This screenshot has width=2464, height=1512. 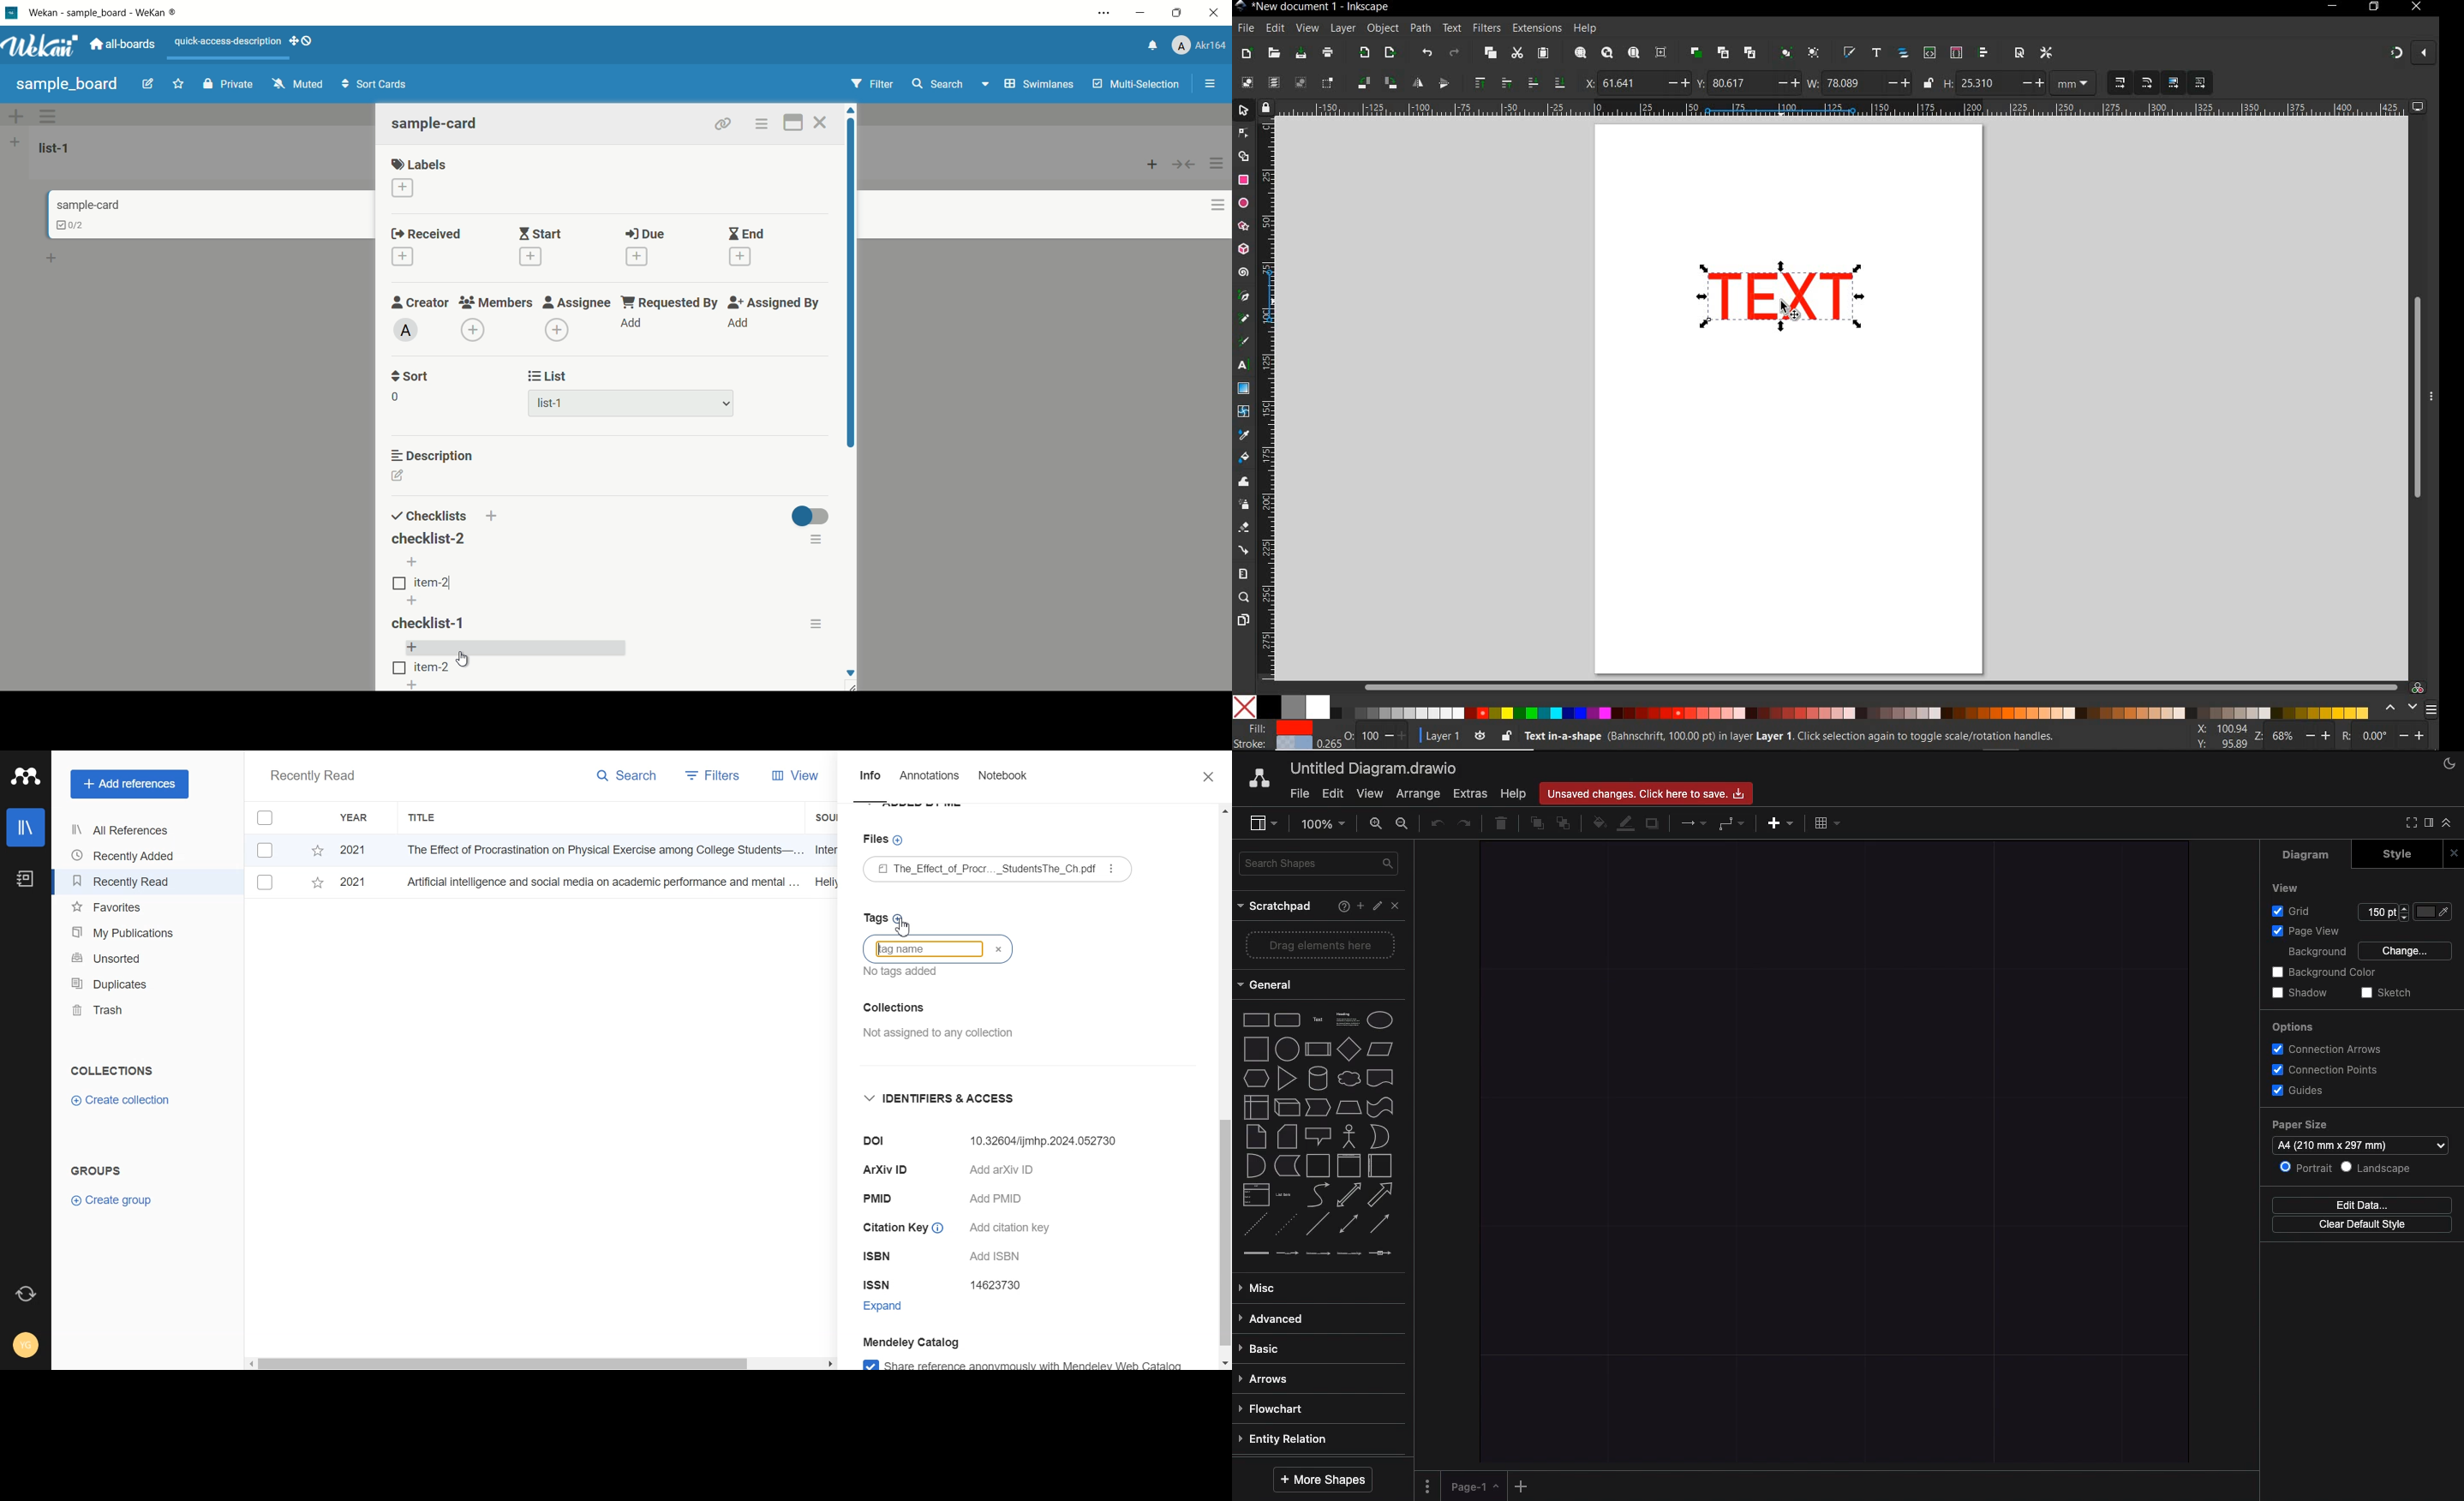 I want to click on The Effect of Procrastination on Physical Exercise among College Students—..., so click(x=600, y=849).